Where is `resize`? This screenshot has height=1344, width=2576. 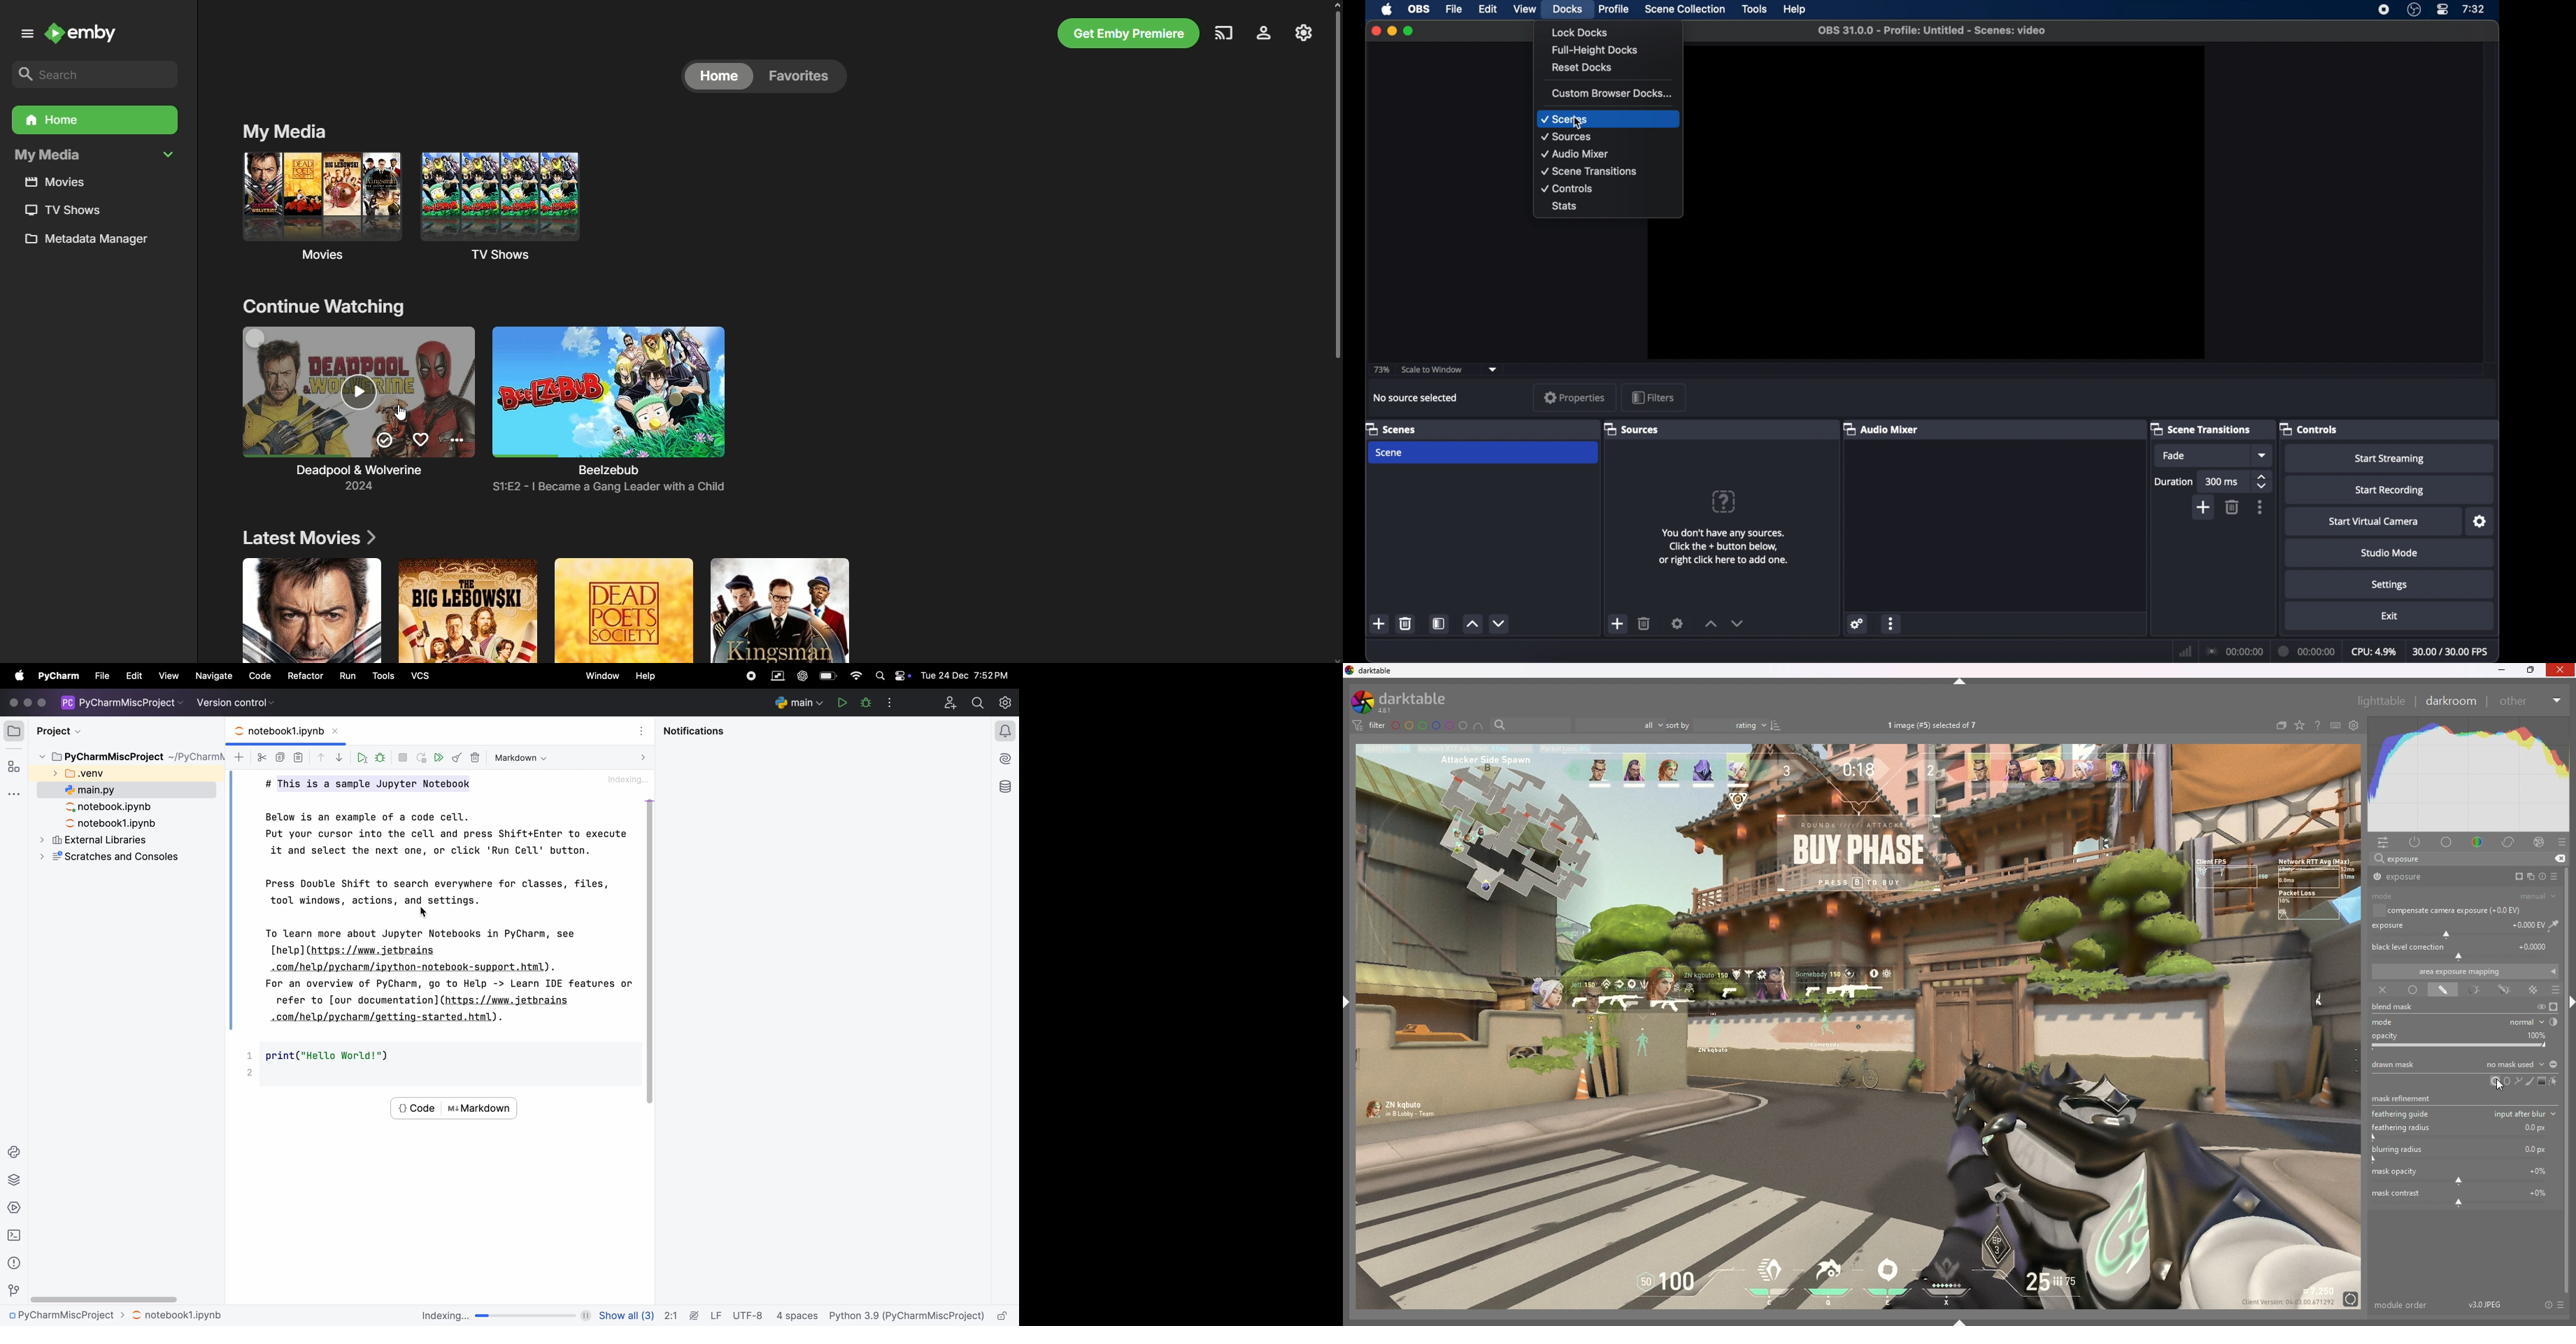 resize is located at coordinates (2532, 670).